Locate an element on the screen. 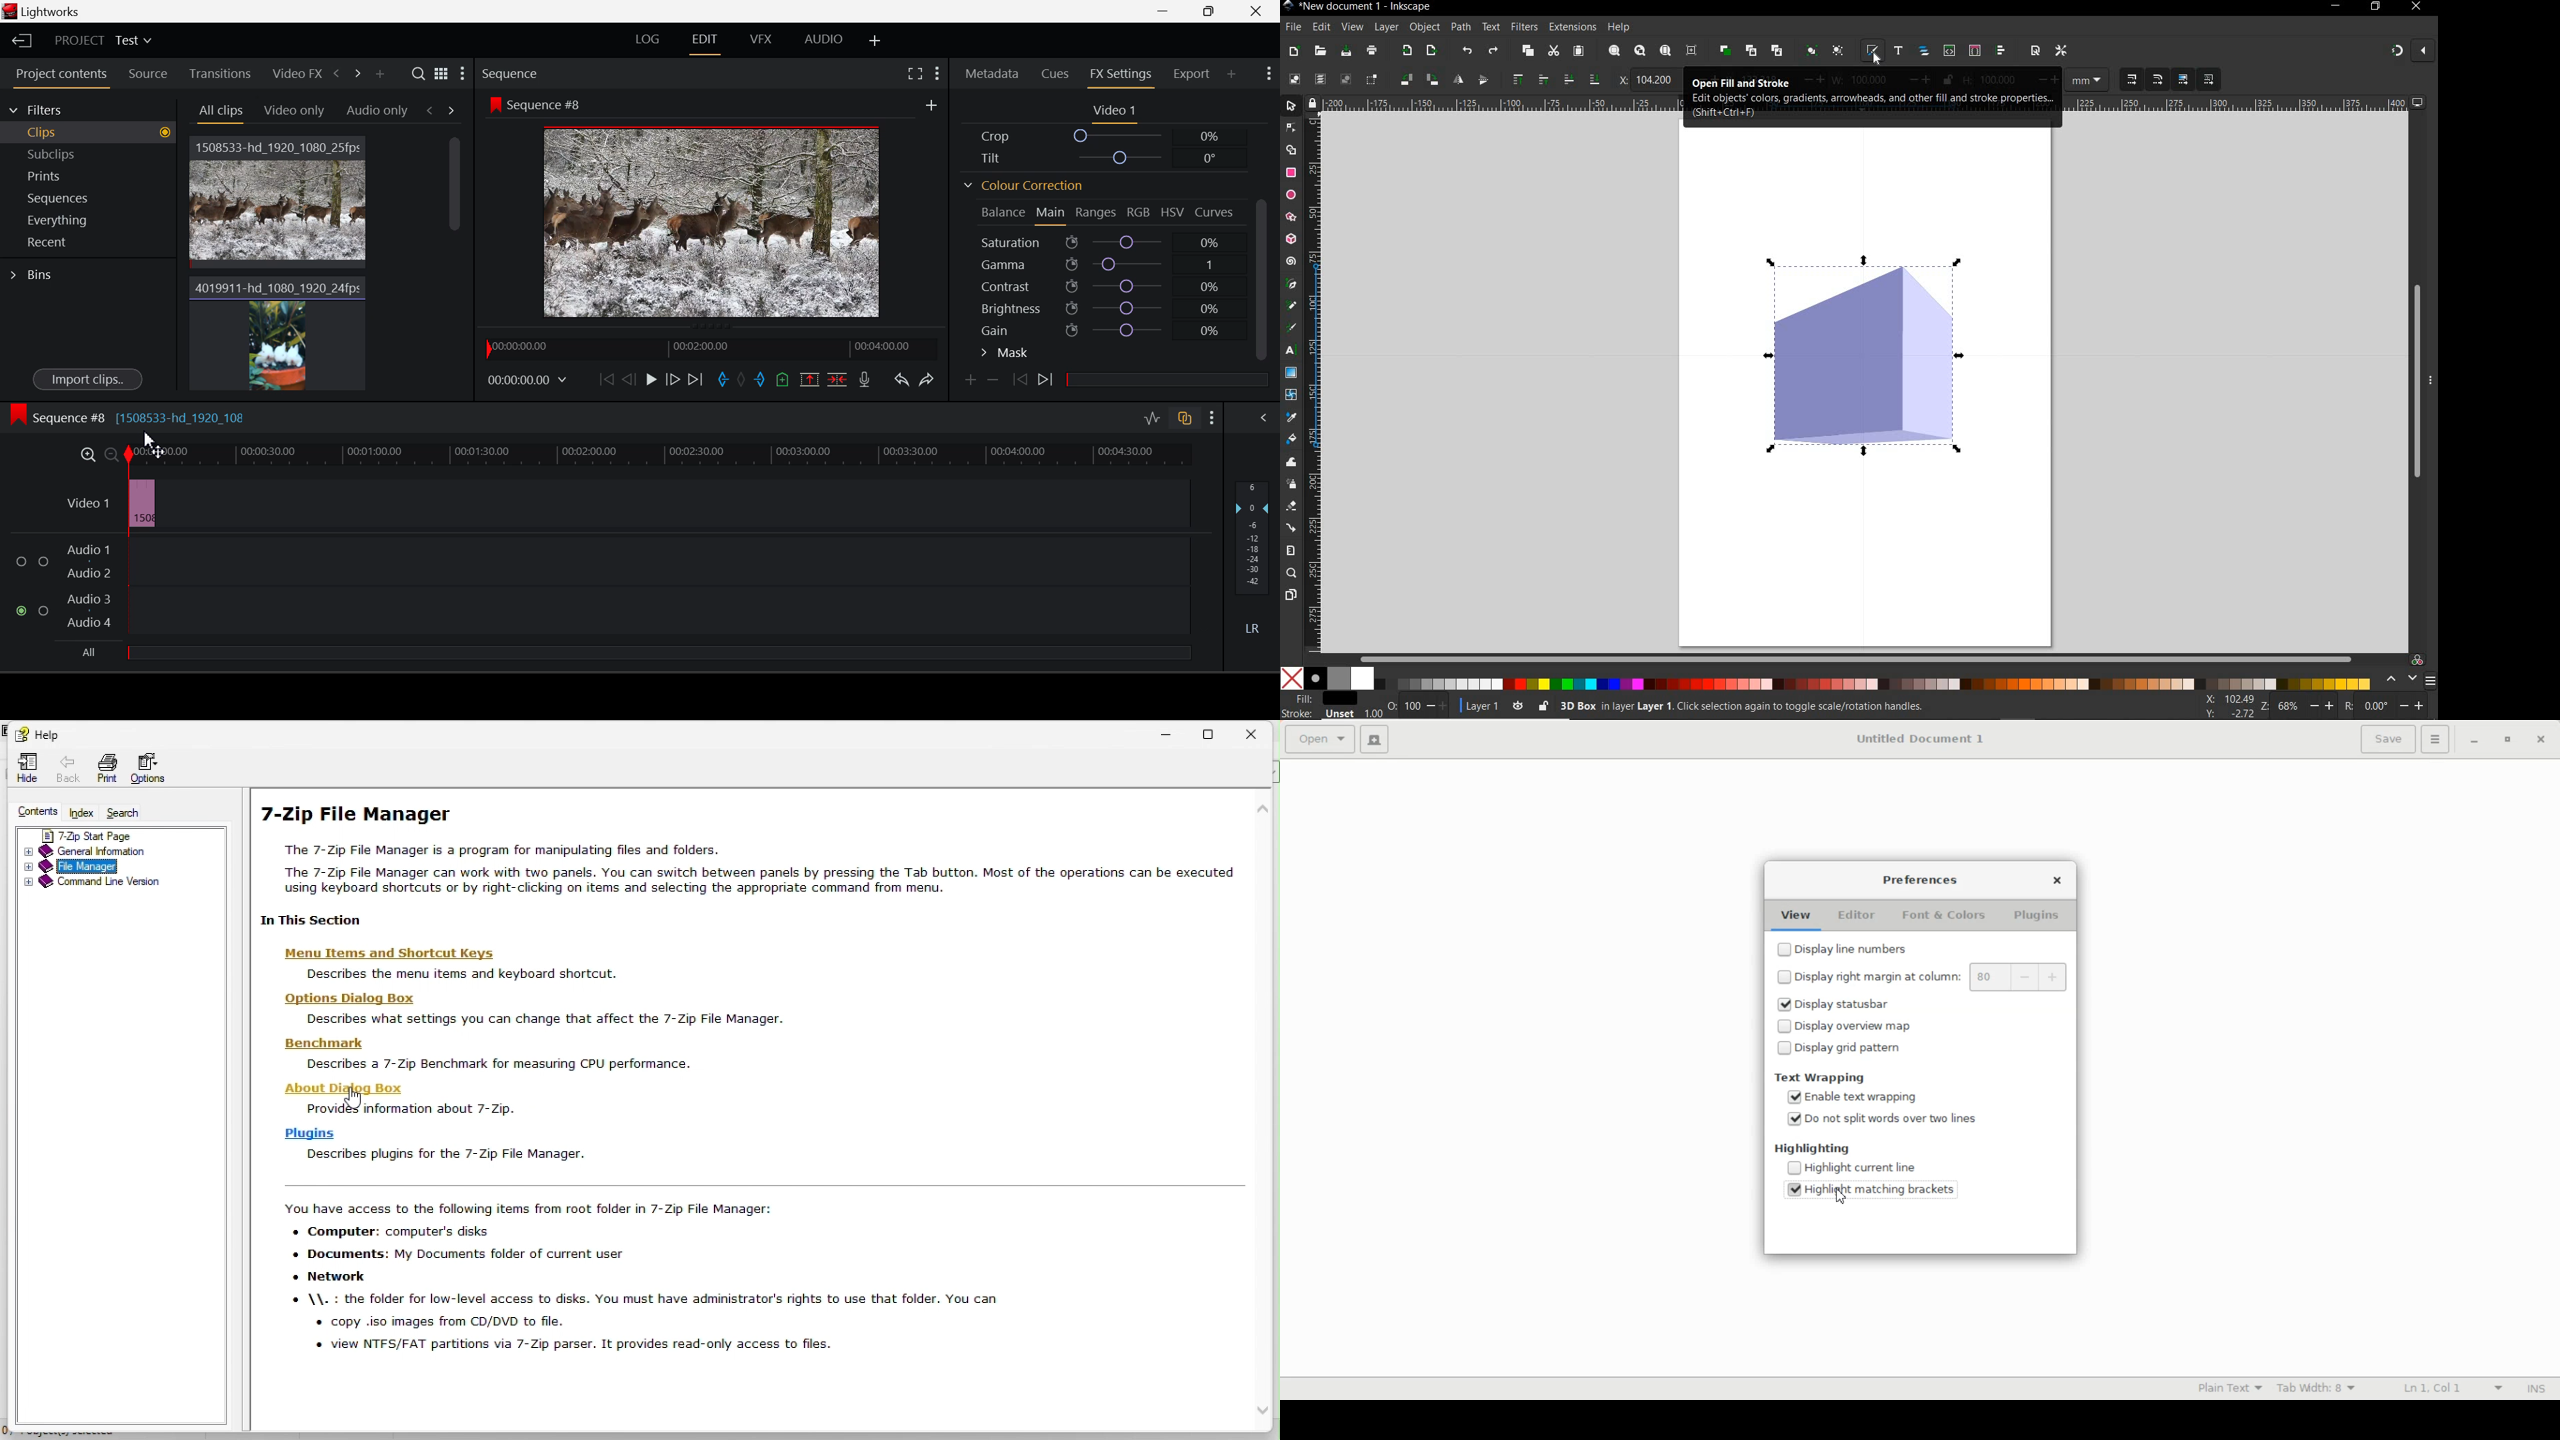 The image size is (2576, 1456). Main Tab Open is located at coordinates (1051, 215).